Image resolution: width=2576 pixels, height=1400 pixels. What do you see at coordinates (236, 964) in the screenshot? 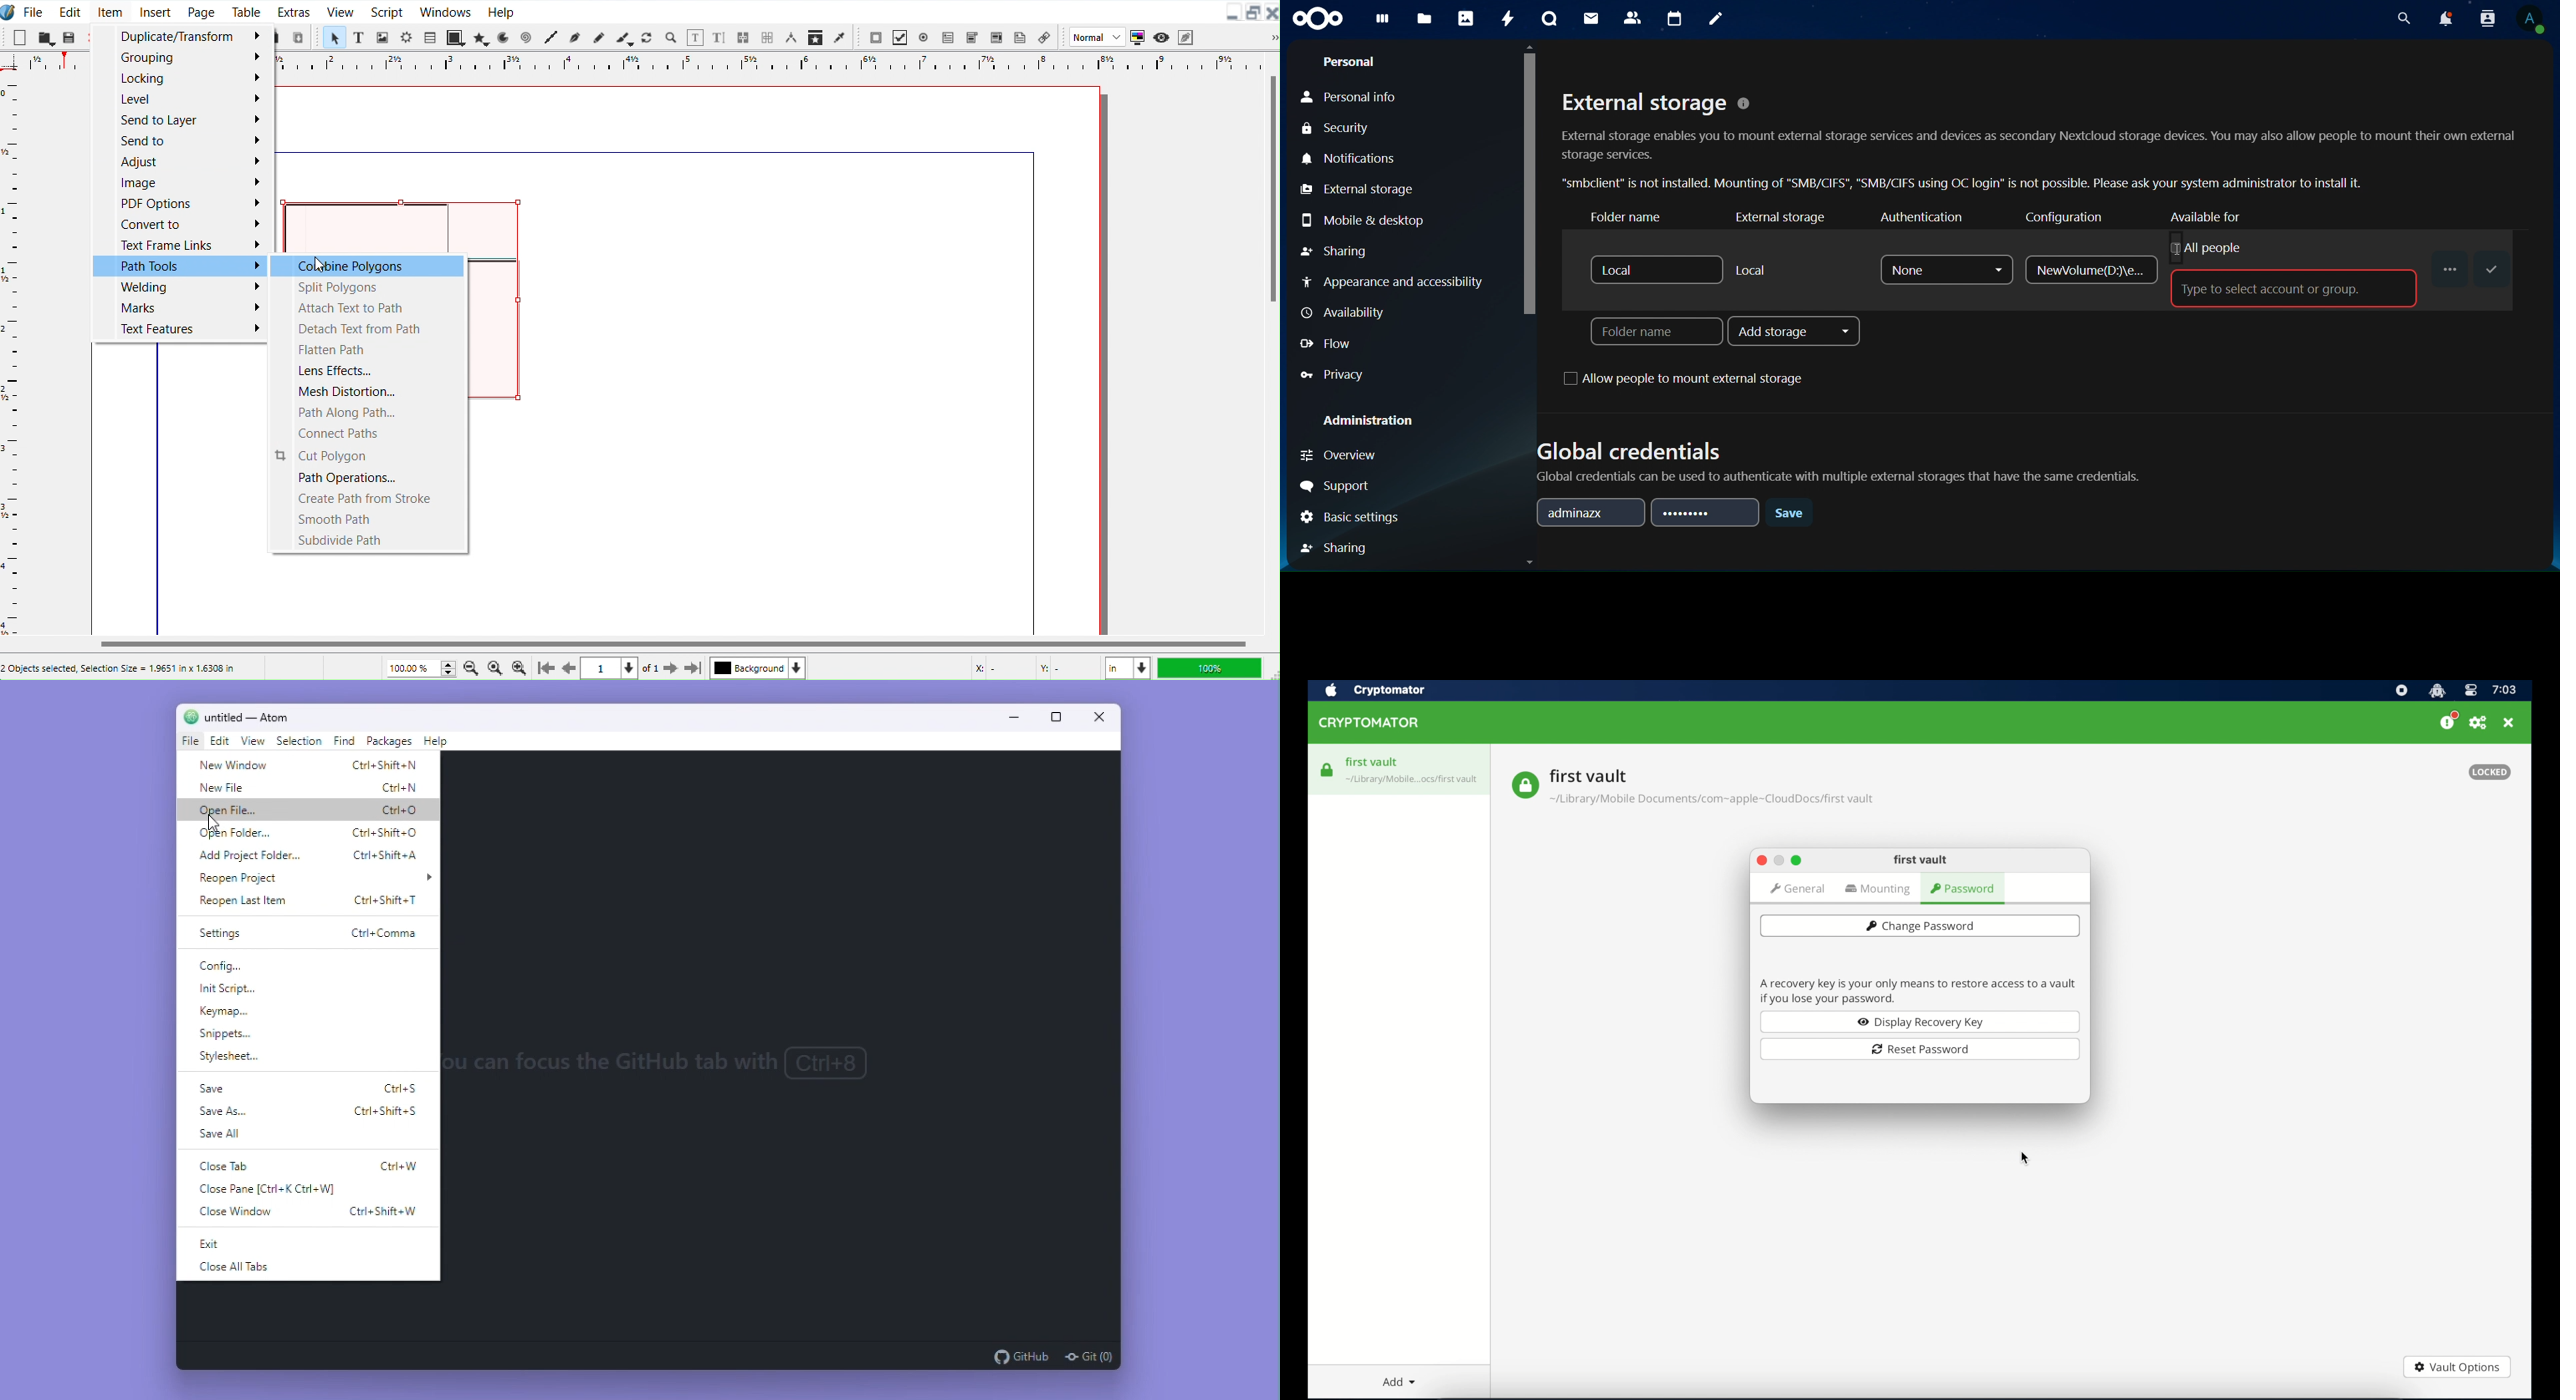
I see `Config...` at bounding box center [236, 964].